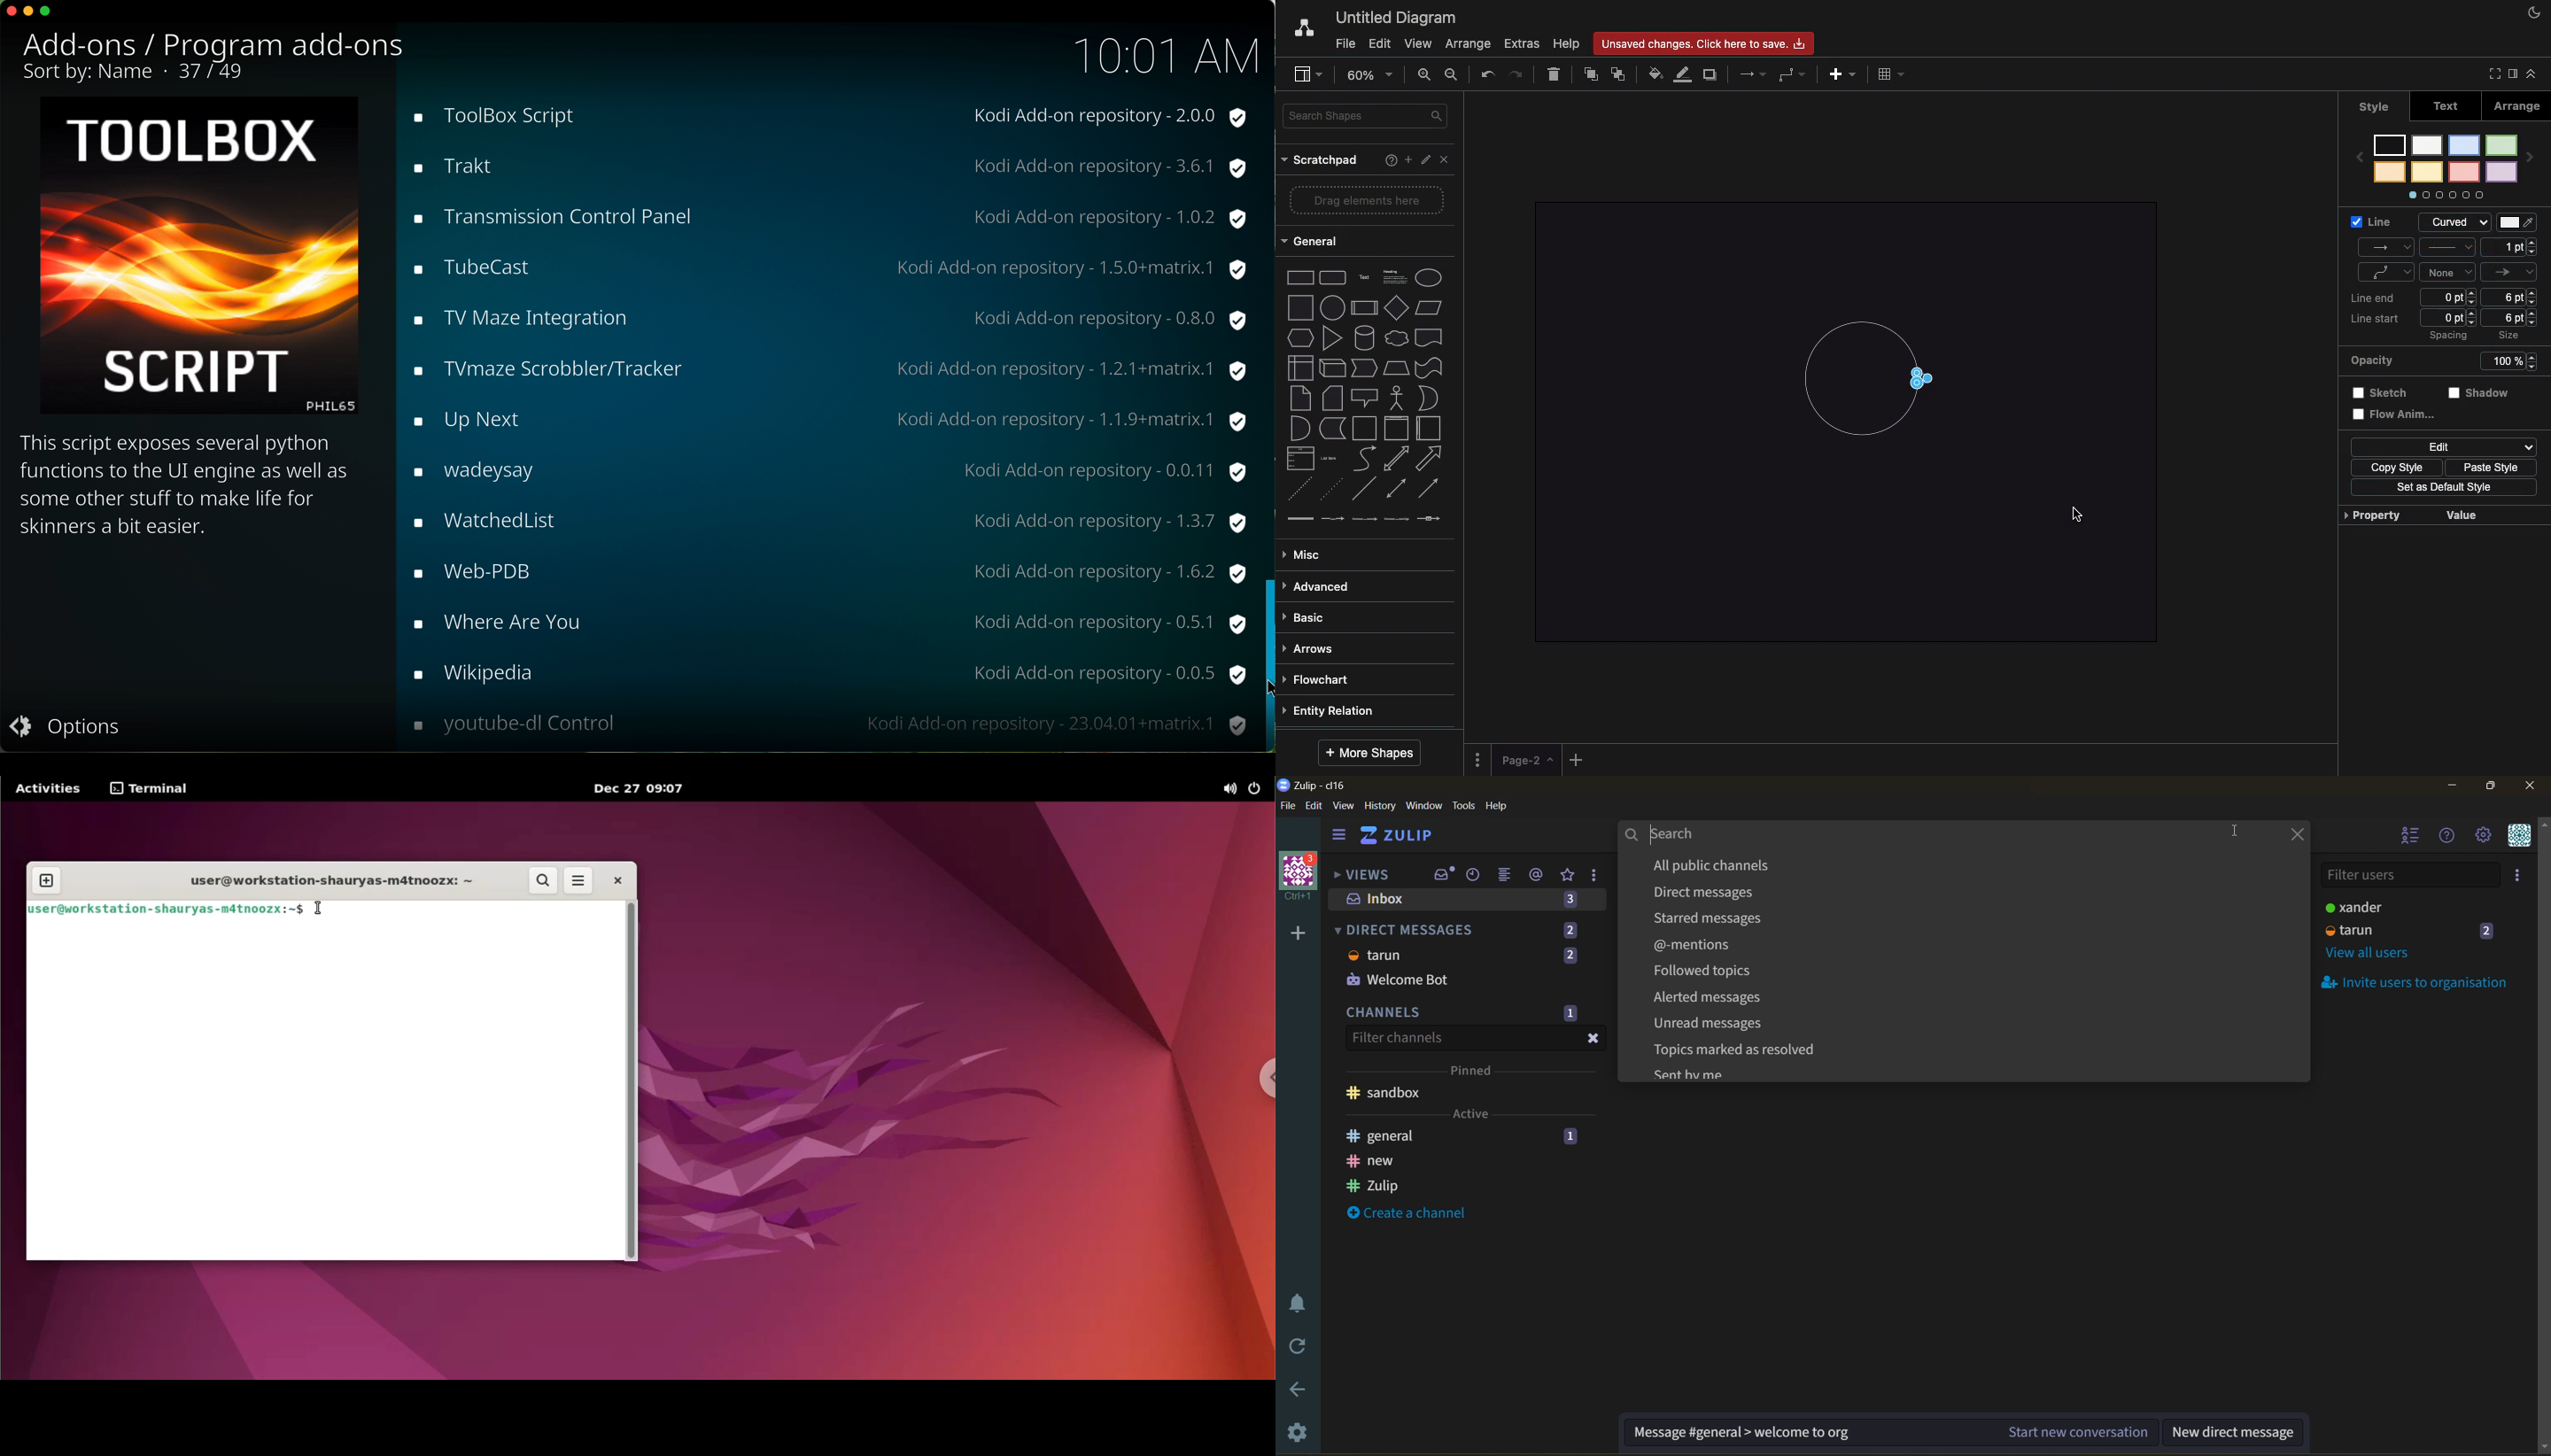 The width and height of the screenshot is (2576, 1456). What do you see at coordinates (1471, 1113) in the screenshot?
I see `Active` at bounding box center [1471, 1113].